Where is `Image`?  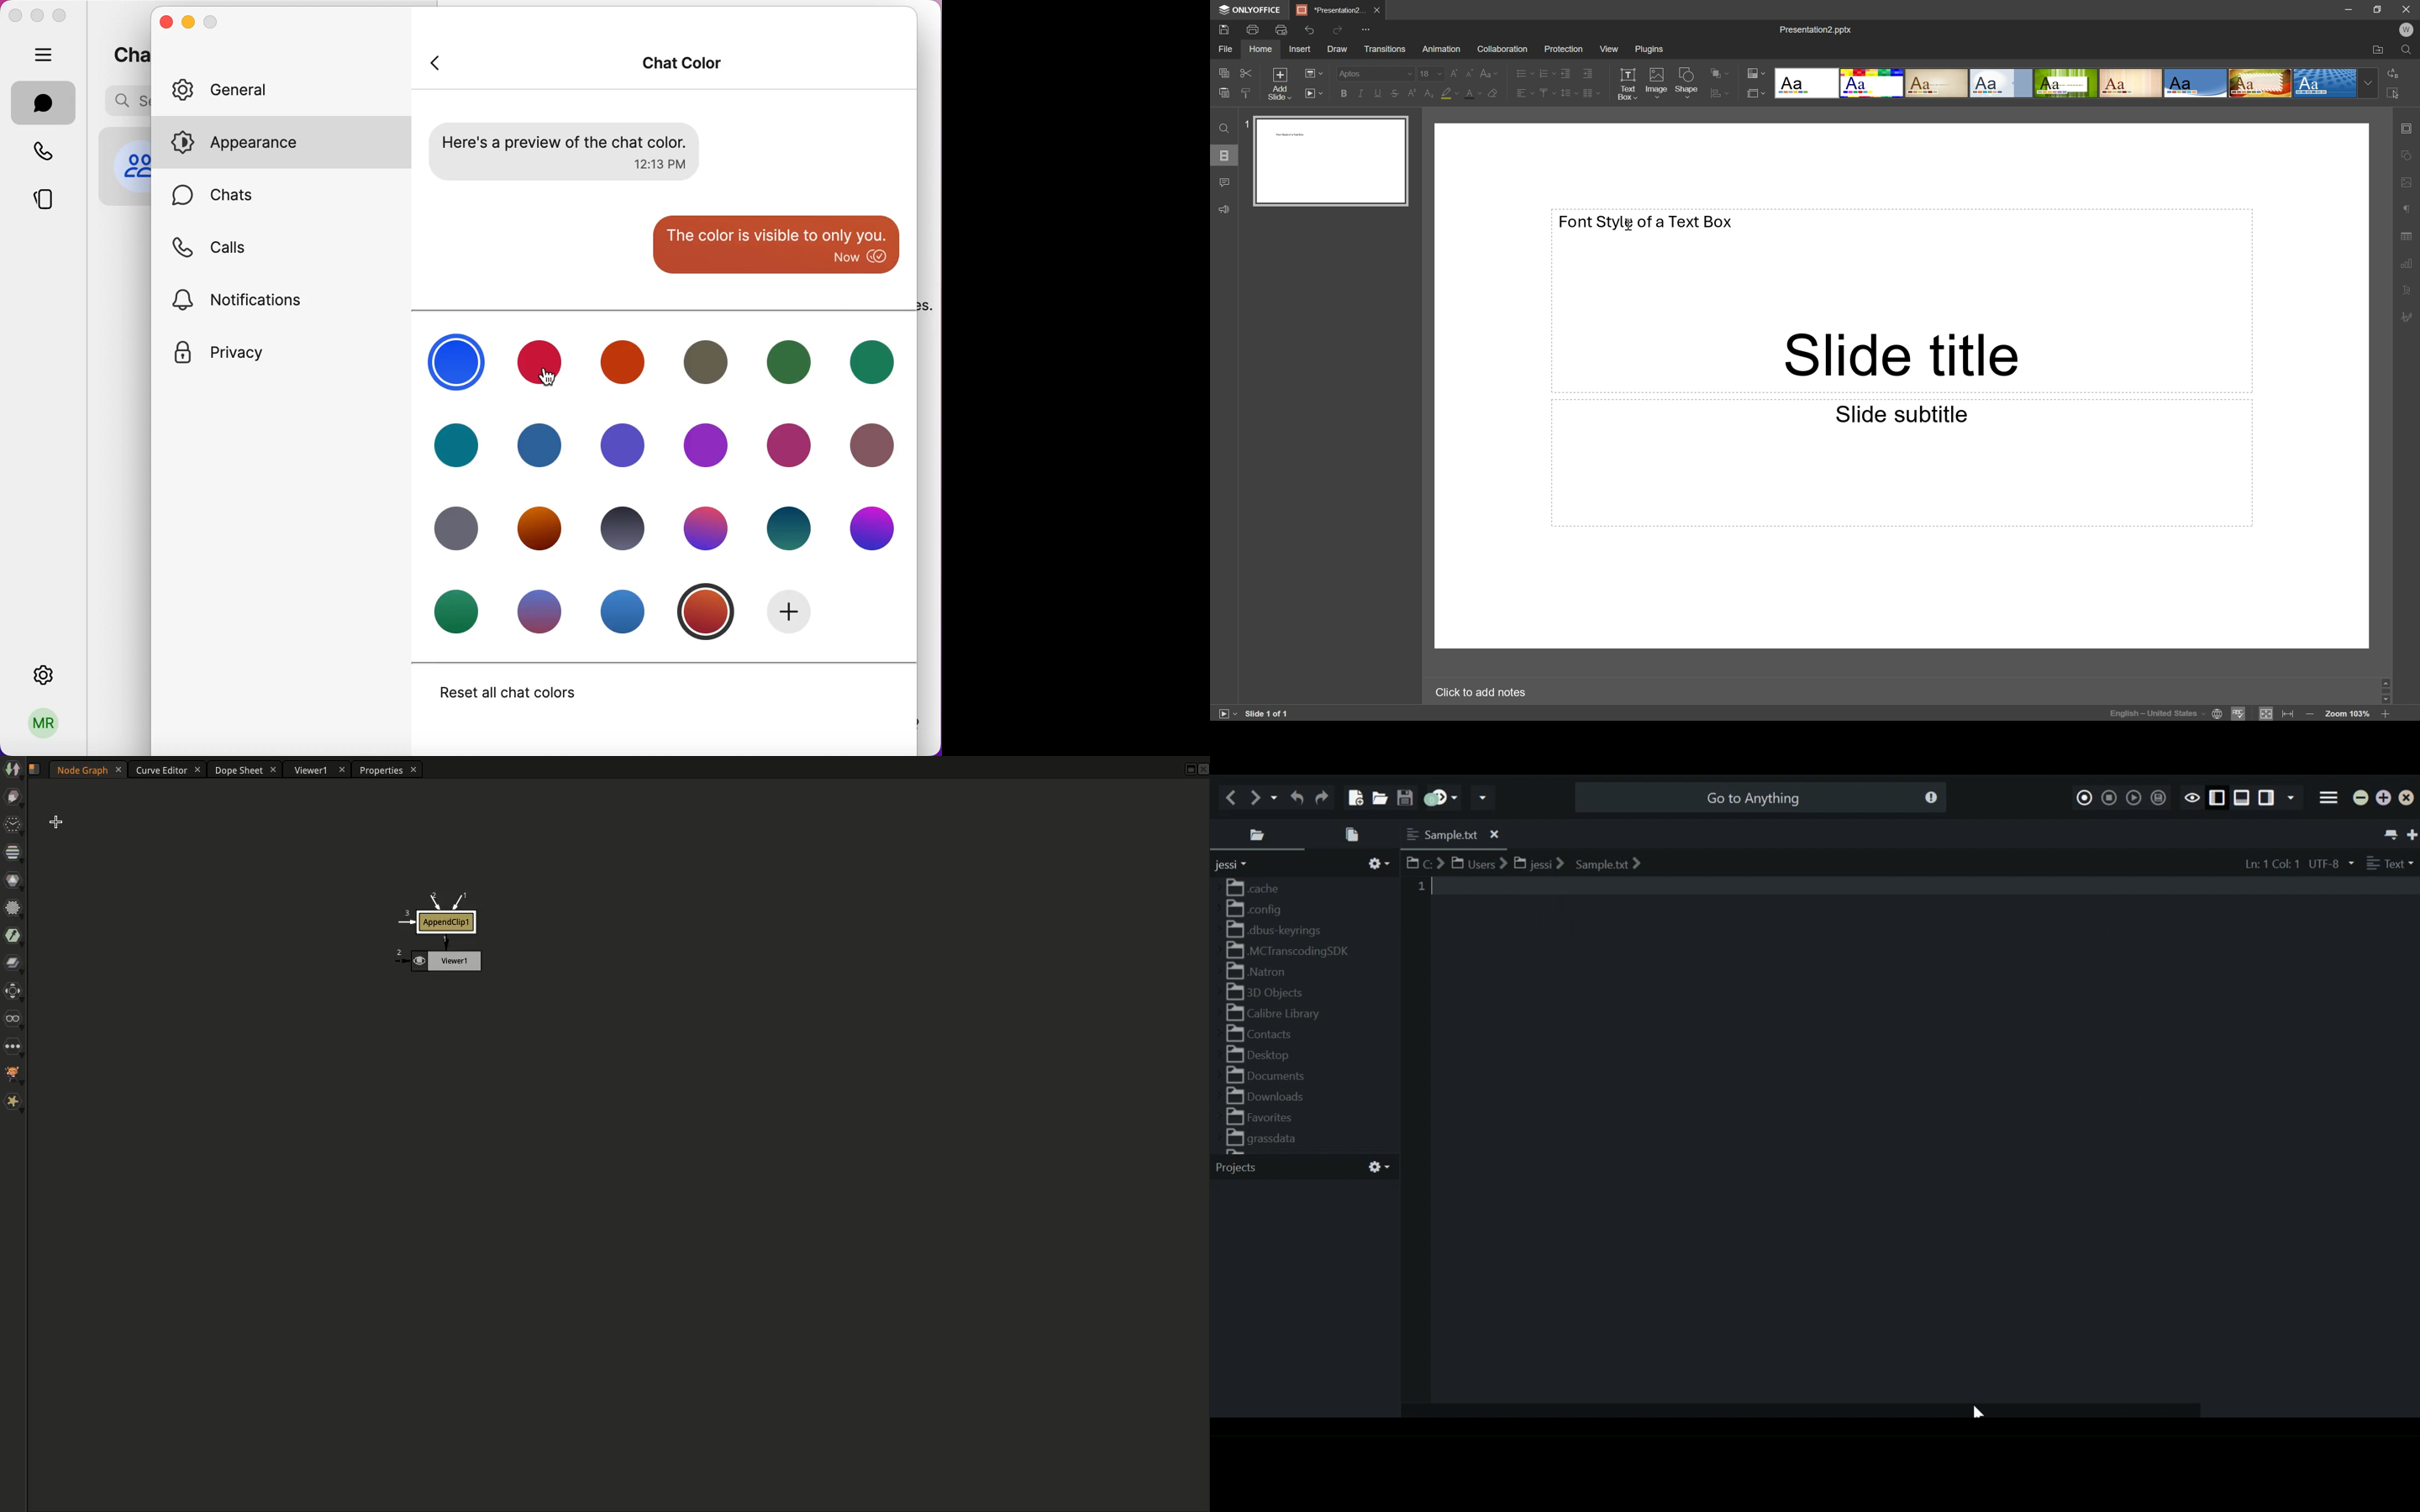
Image is located at coordinates (1657, 83).